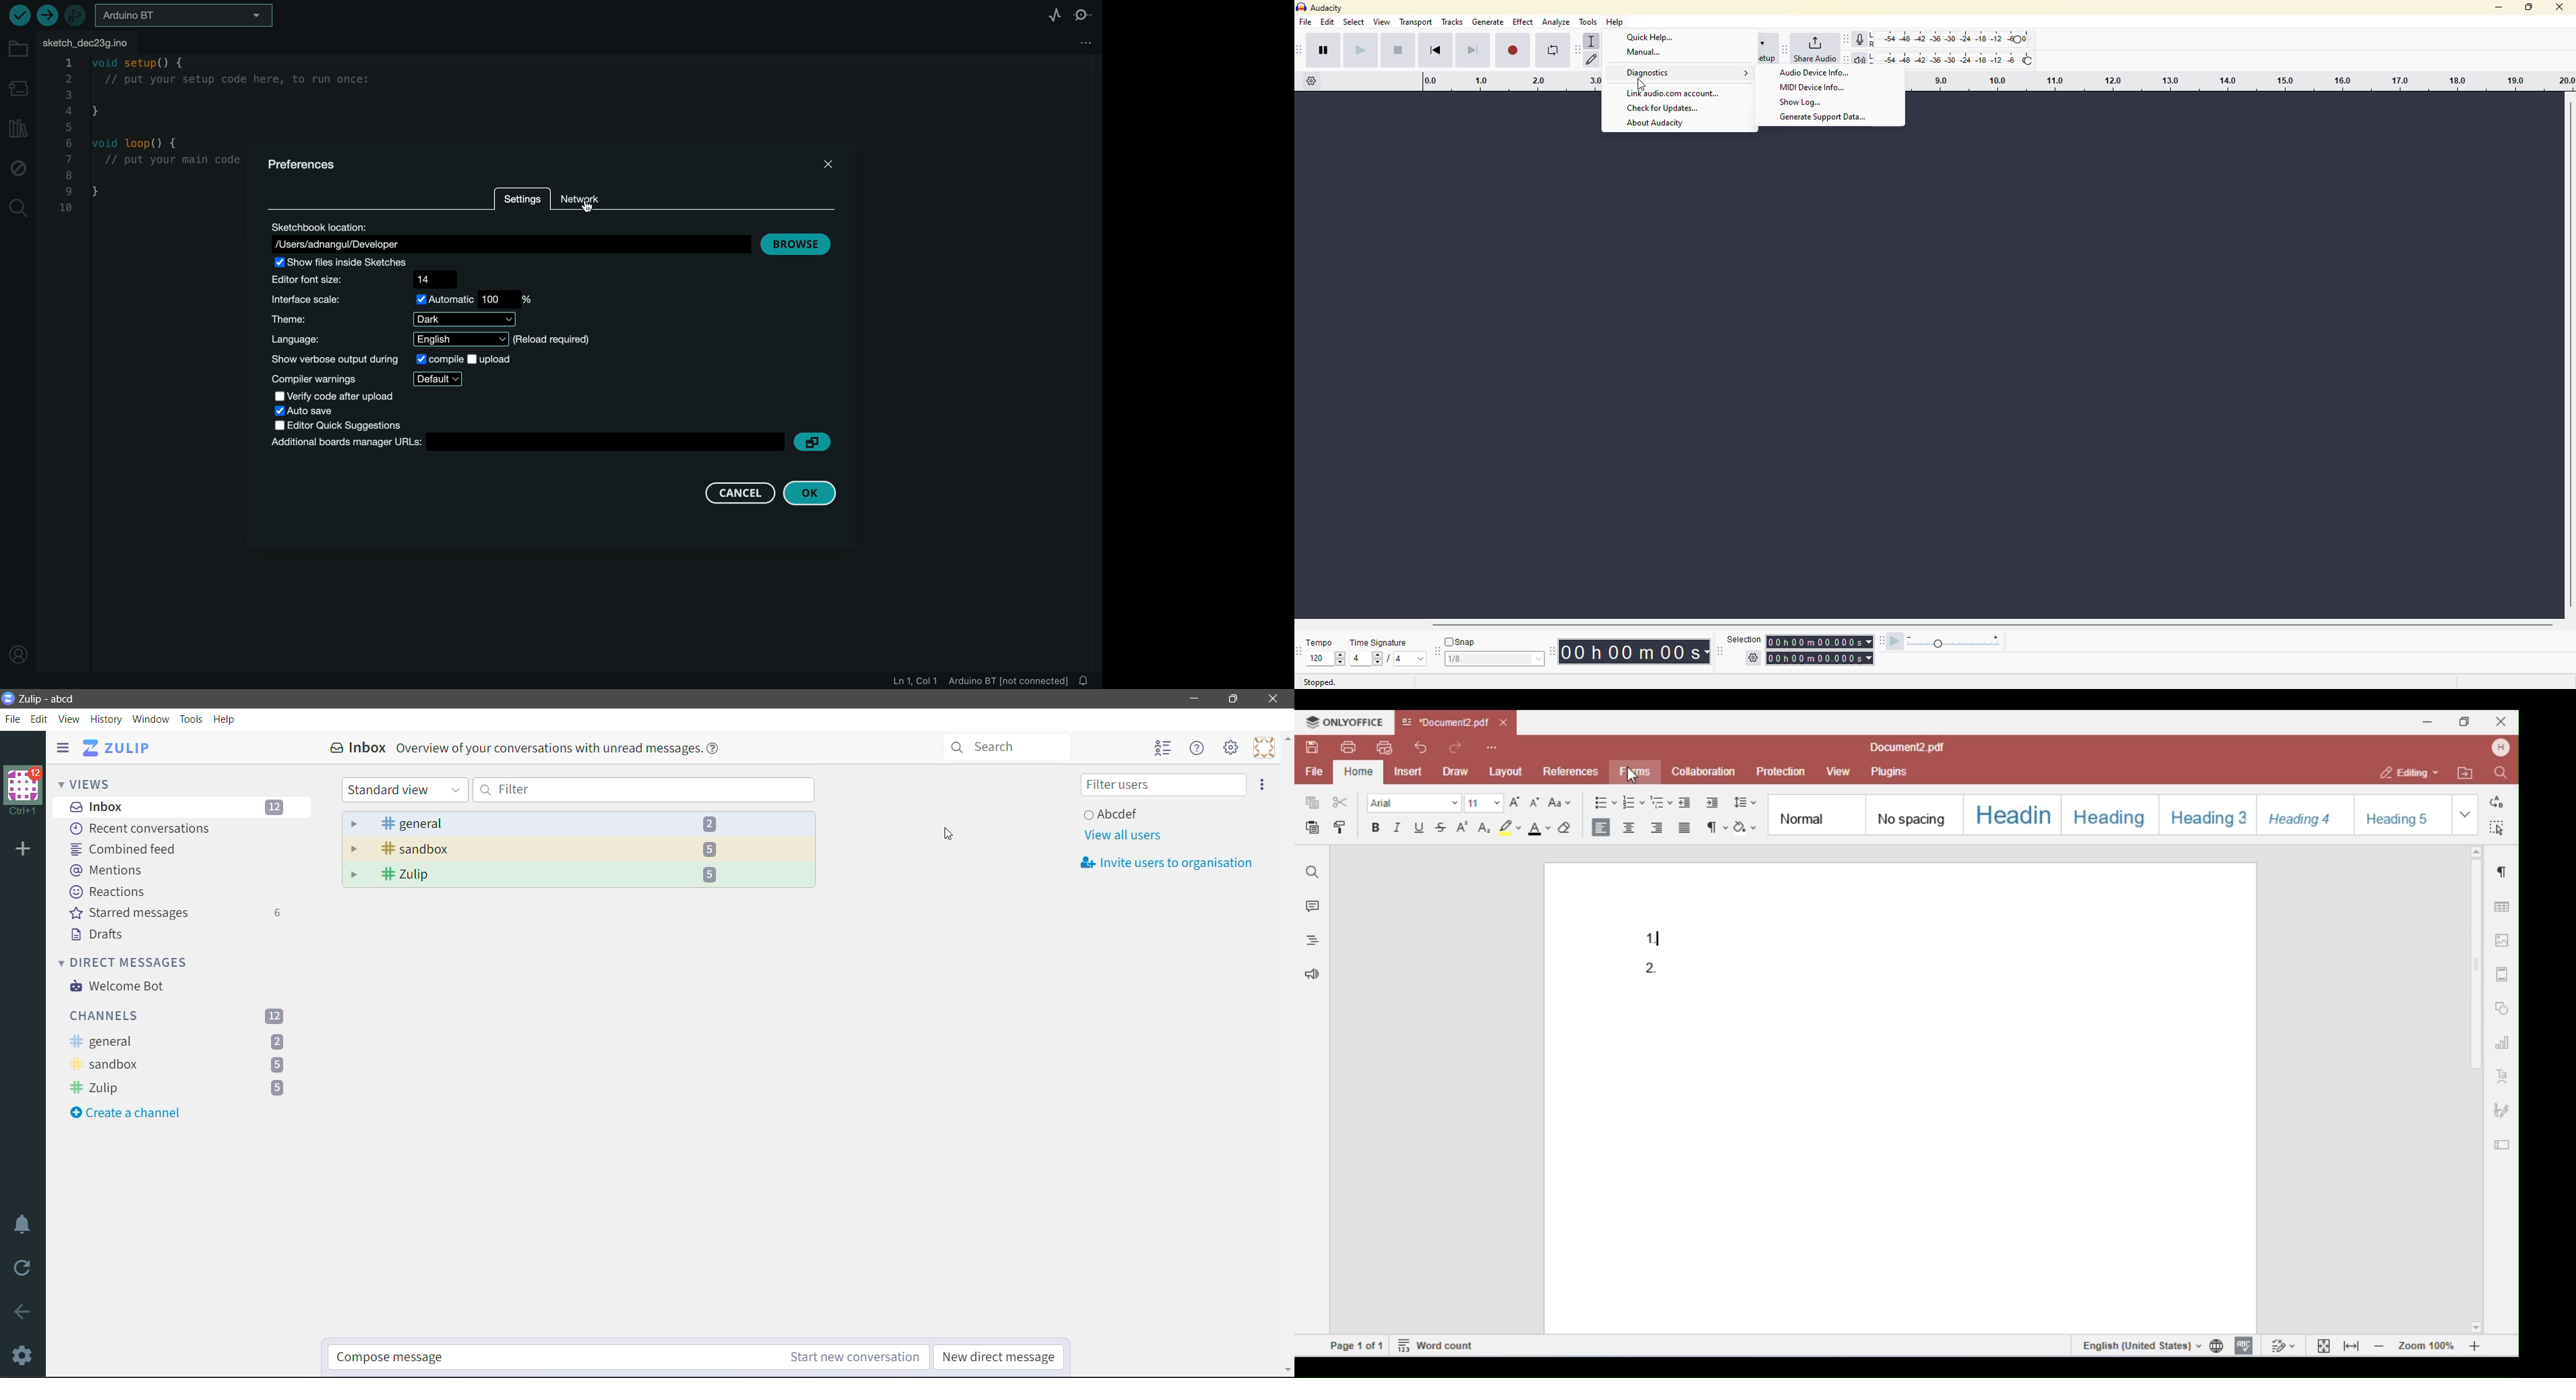 This screenshot has height=1400, width=2576. I want to click on analyze, so click(1555, 22).